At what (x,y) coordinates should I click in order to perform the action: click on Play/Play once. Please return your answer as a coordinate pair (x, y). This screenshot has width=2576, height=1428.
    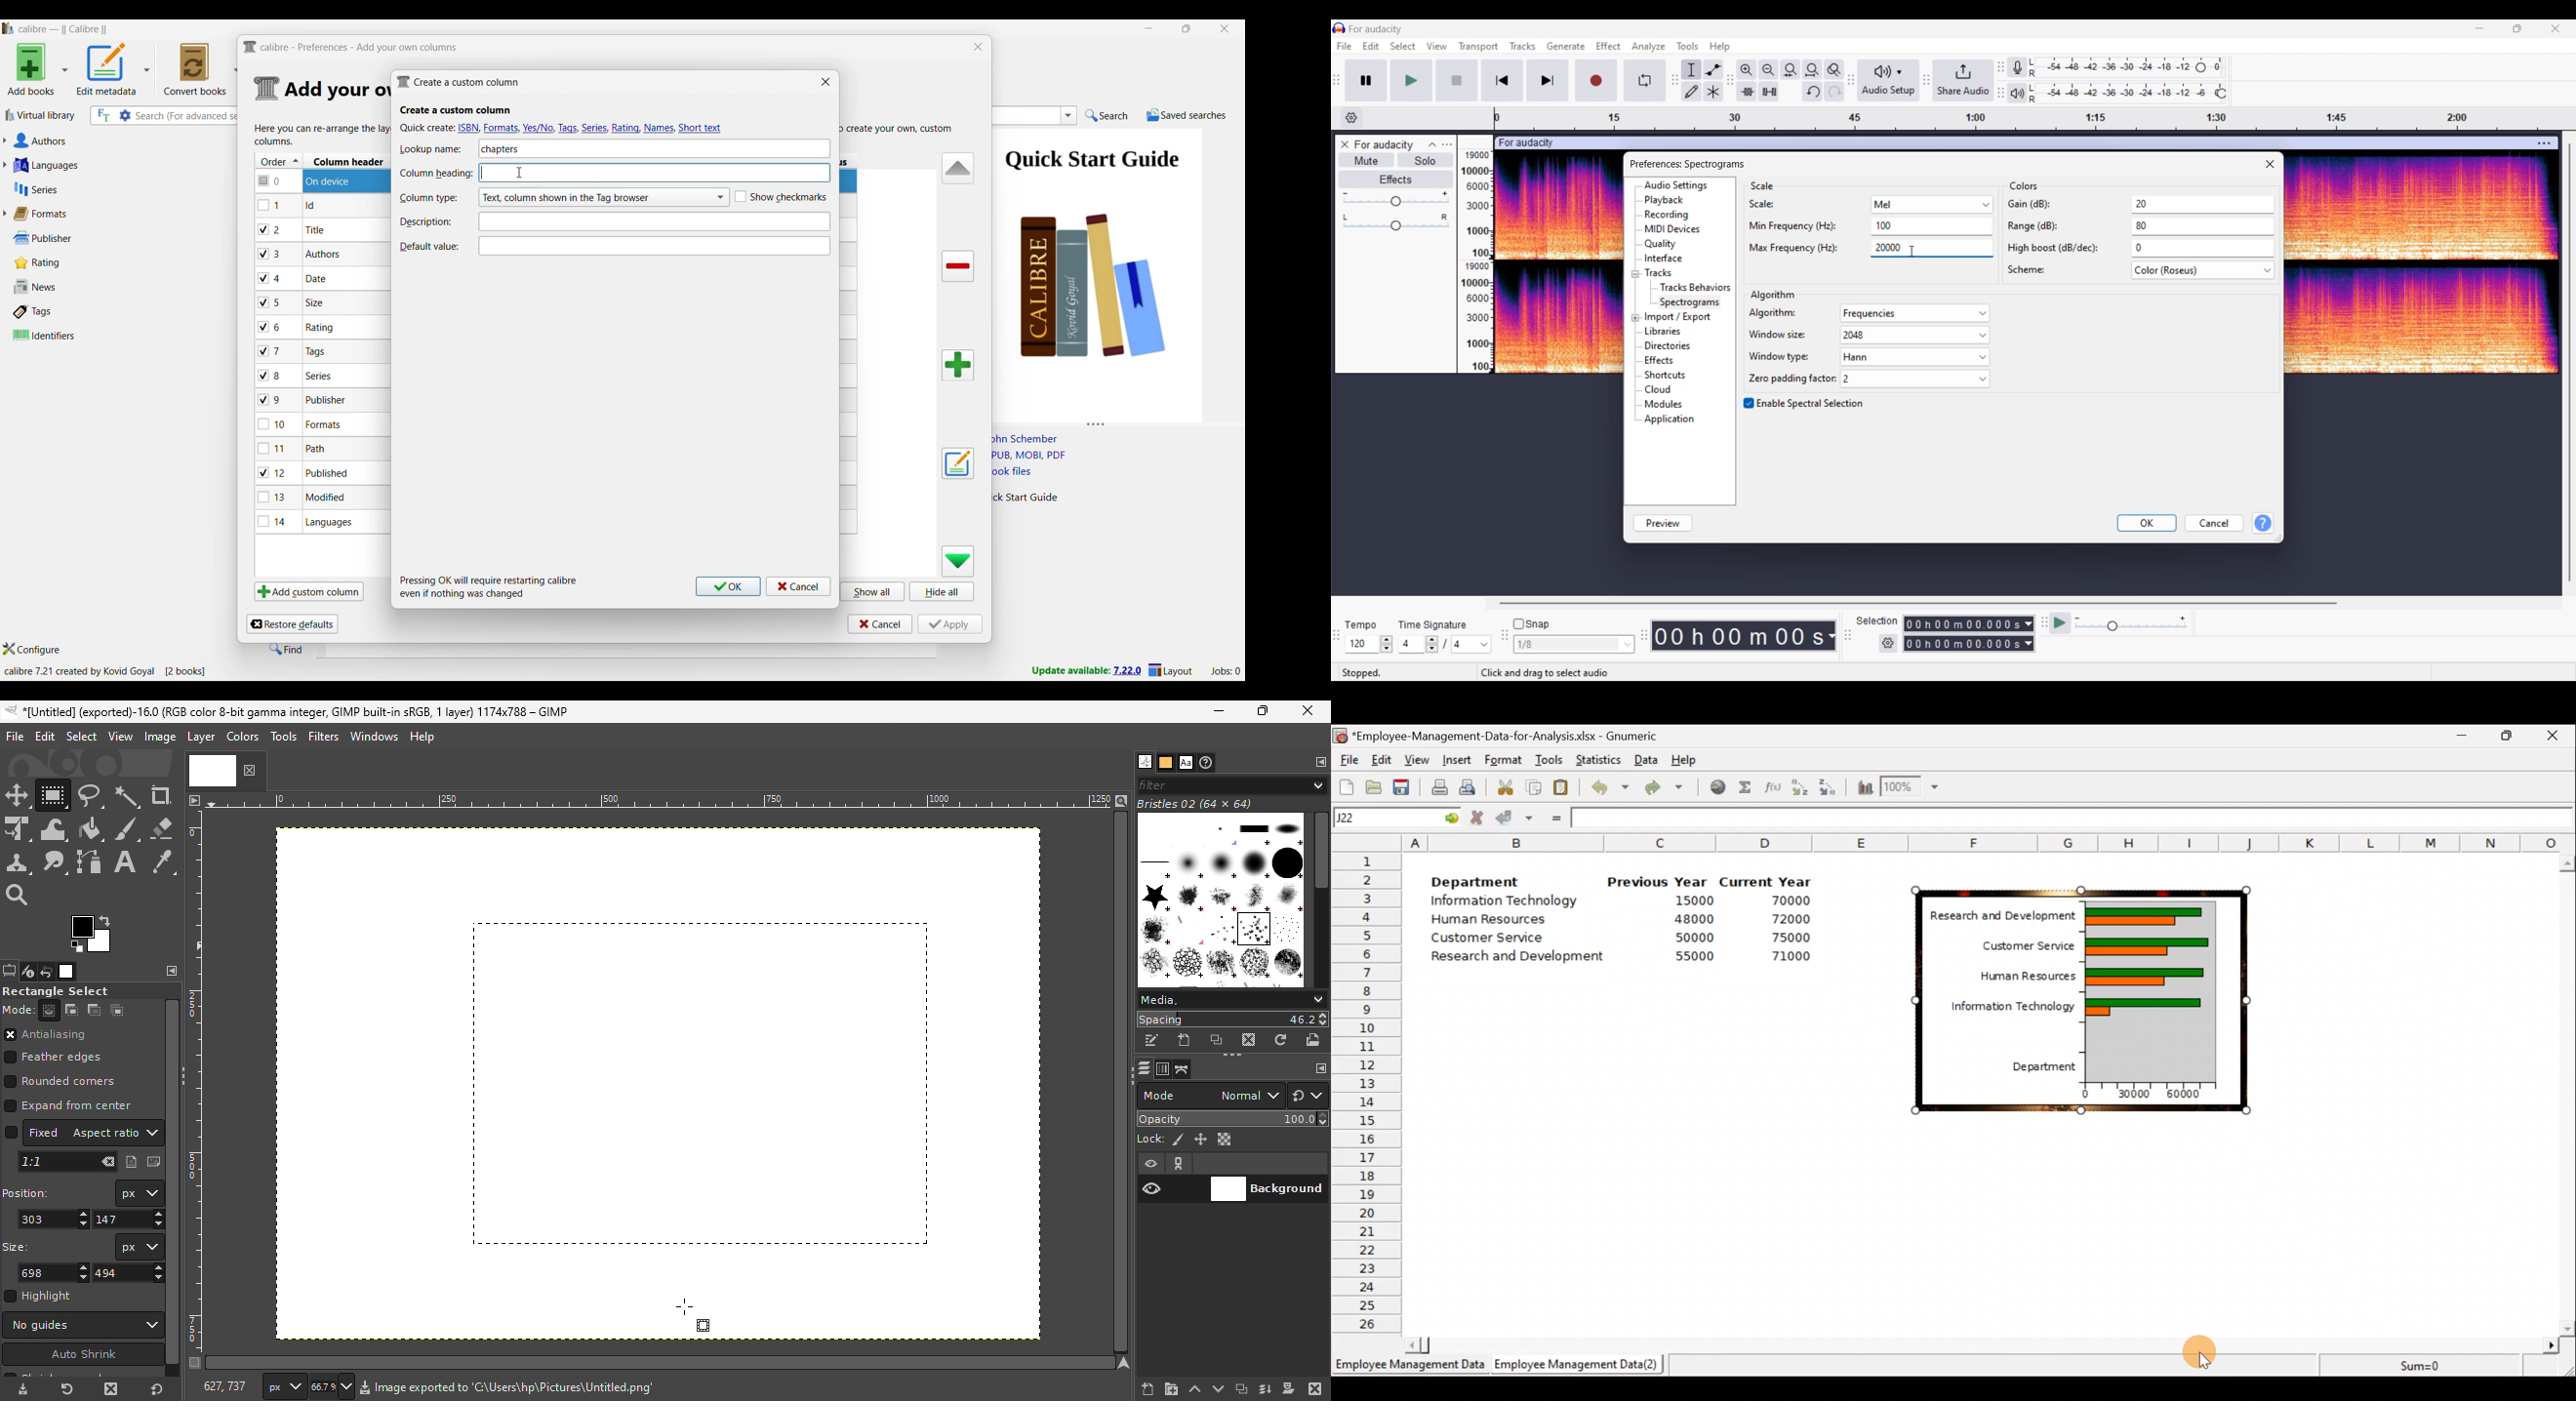
    Looking at the image, I should click on (1411, 80).